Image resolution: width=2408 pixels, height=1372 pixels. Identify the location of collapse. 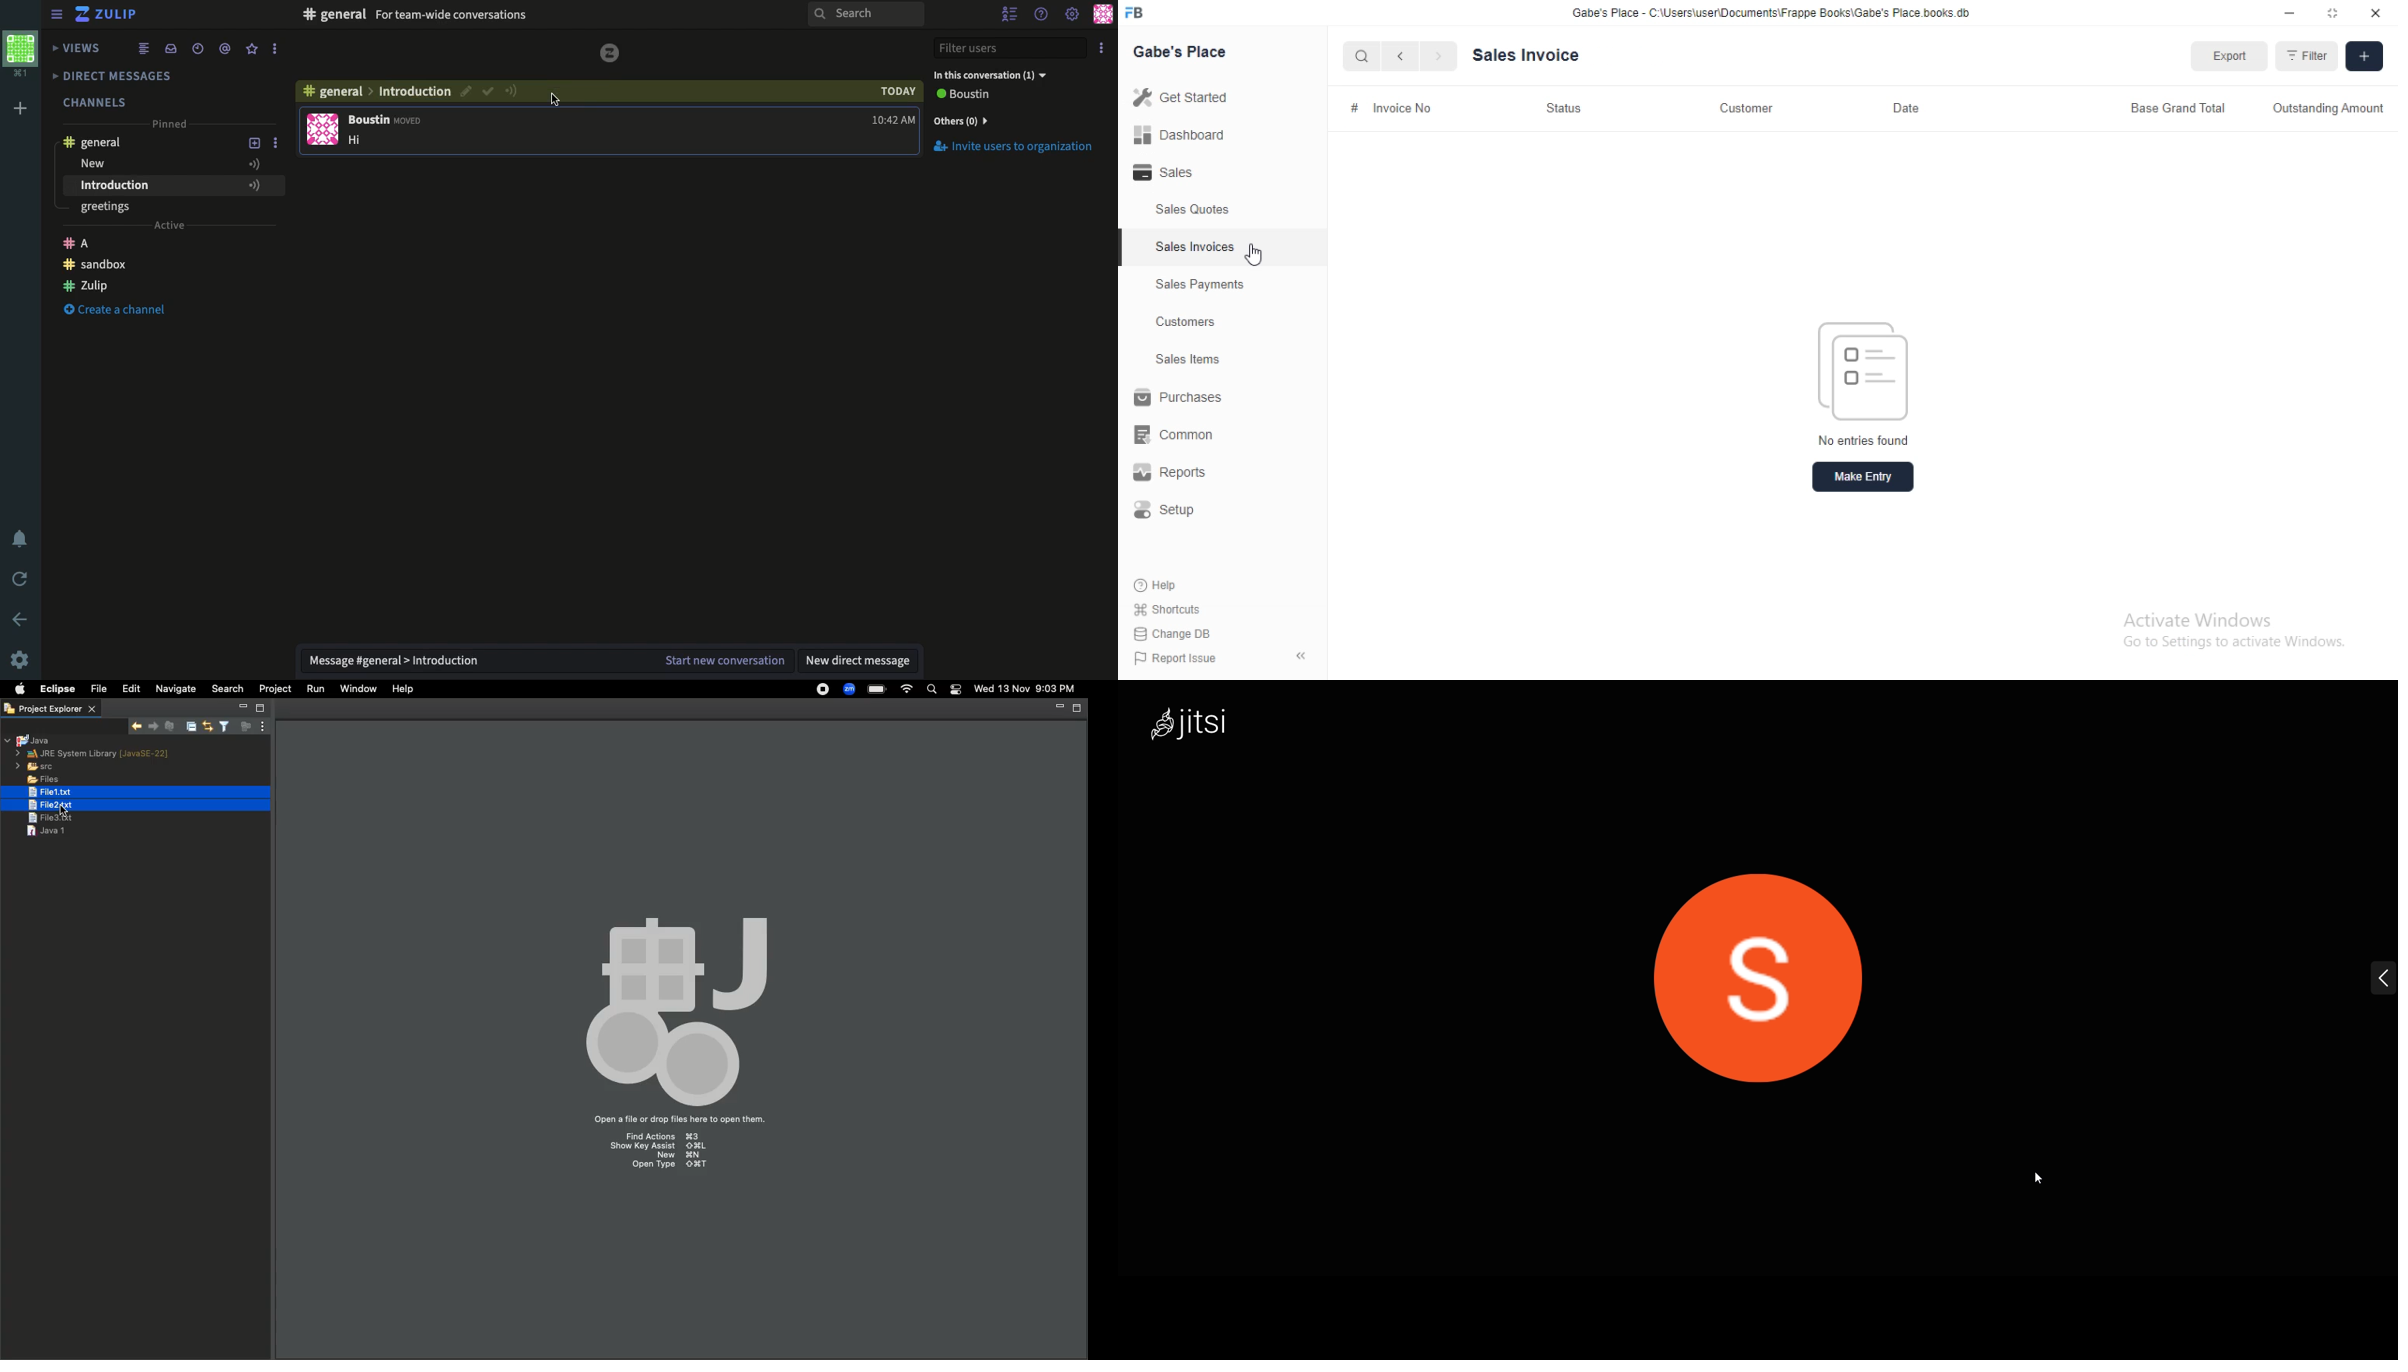
(1299, 653).